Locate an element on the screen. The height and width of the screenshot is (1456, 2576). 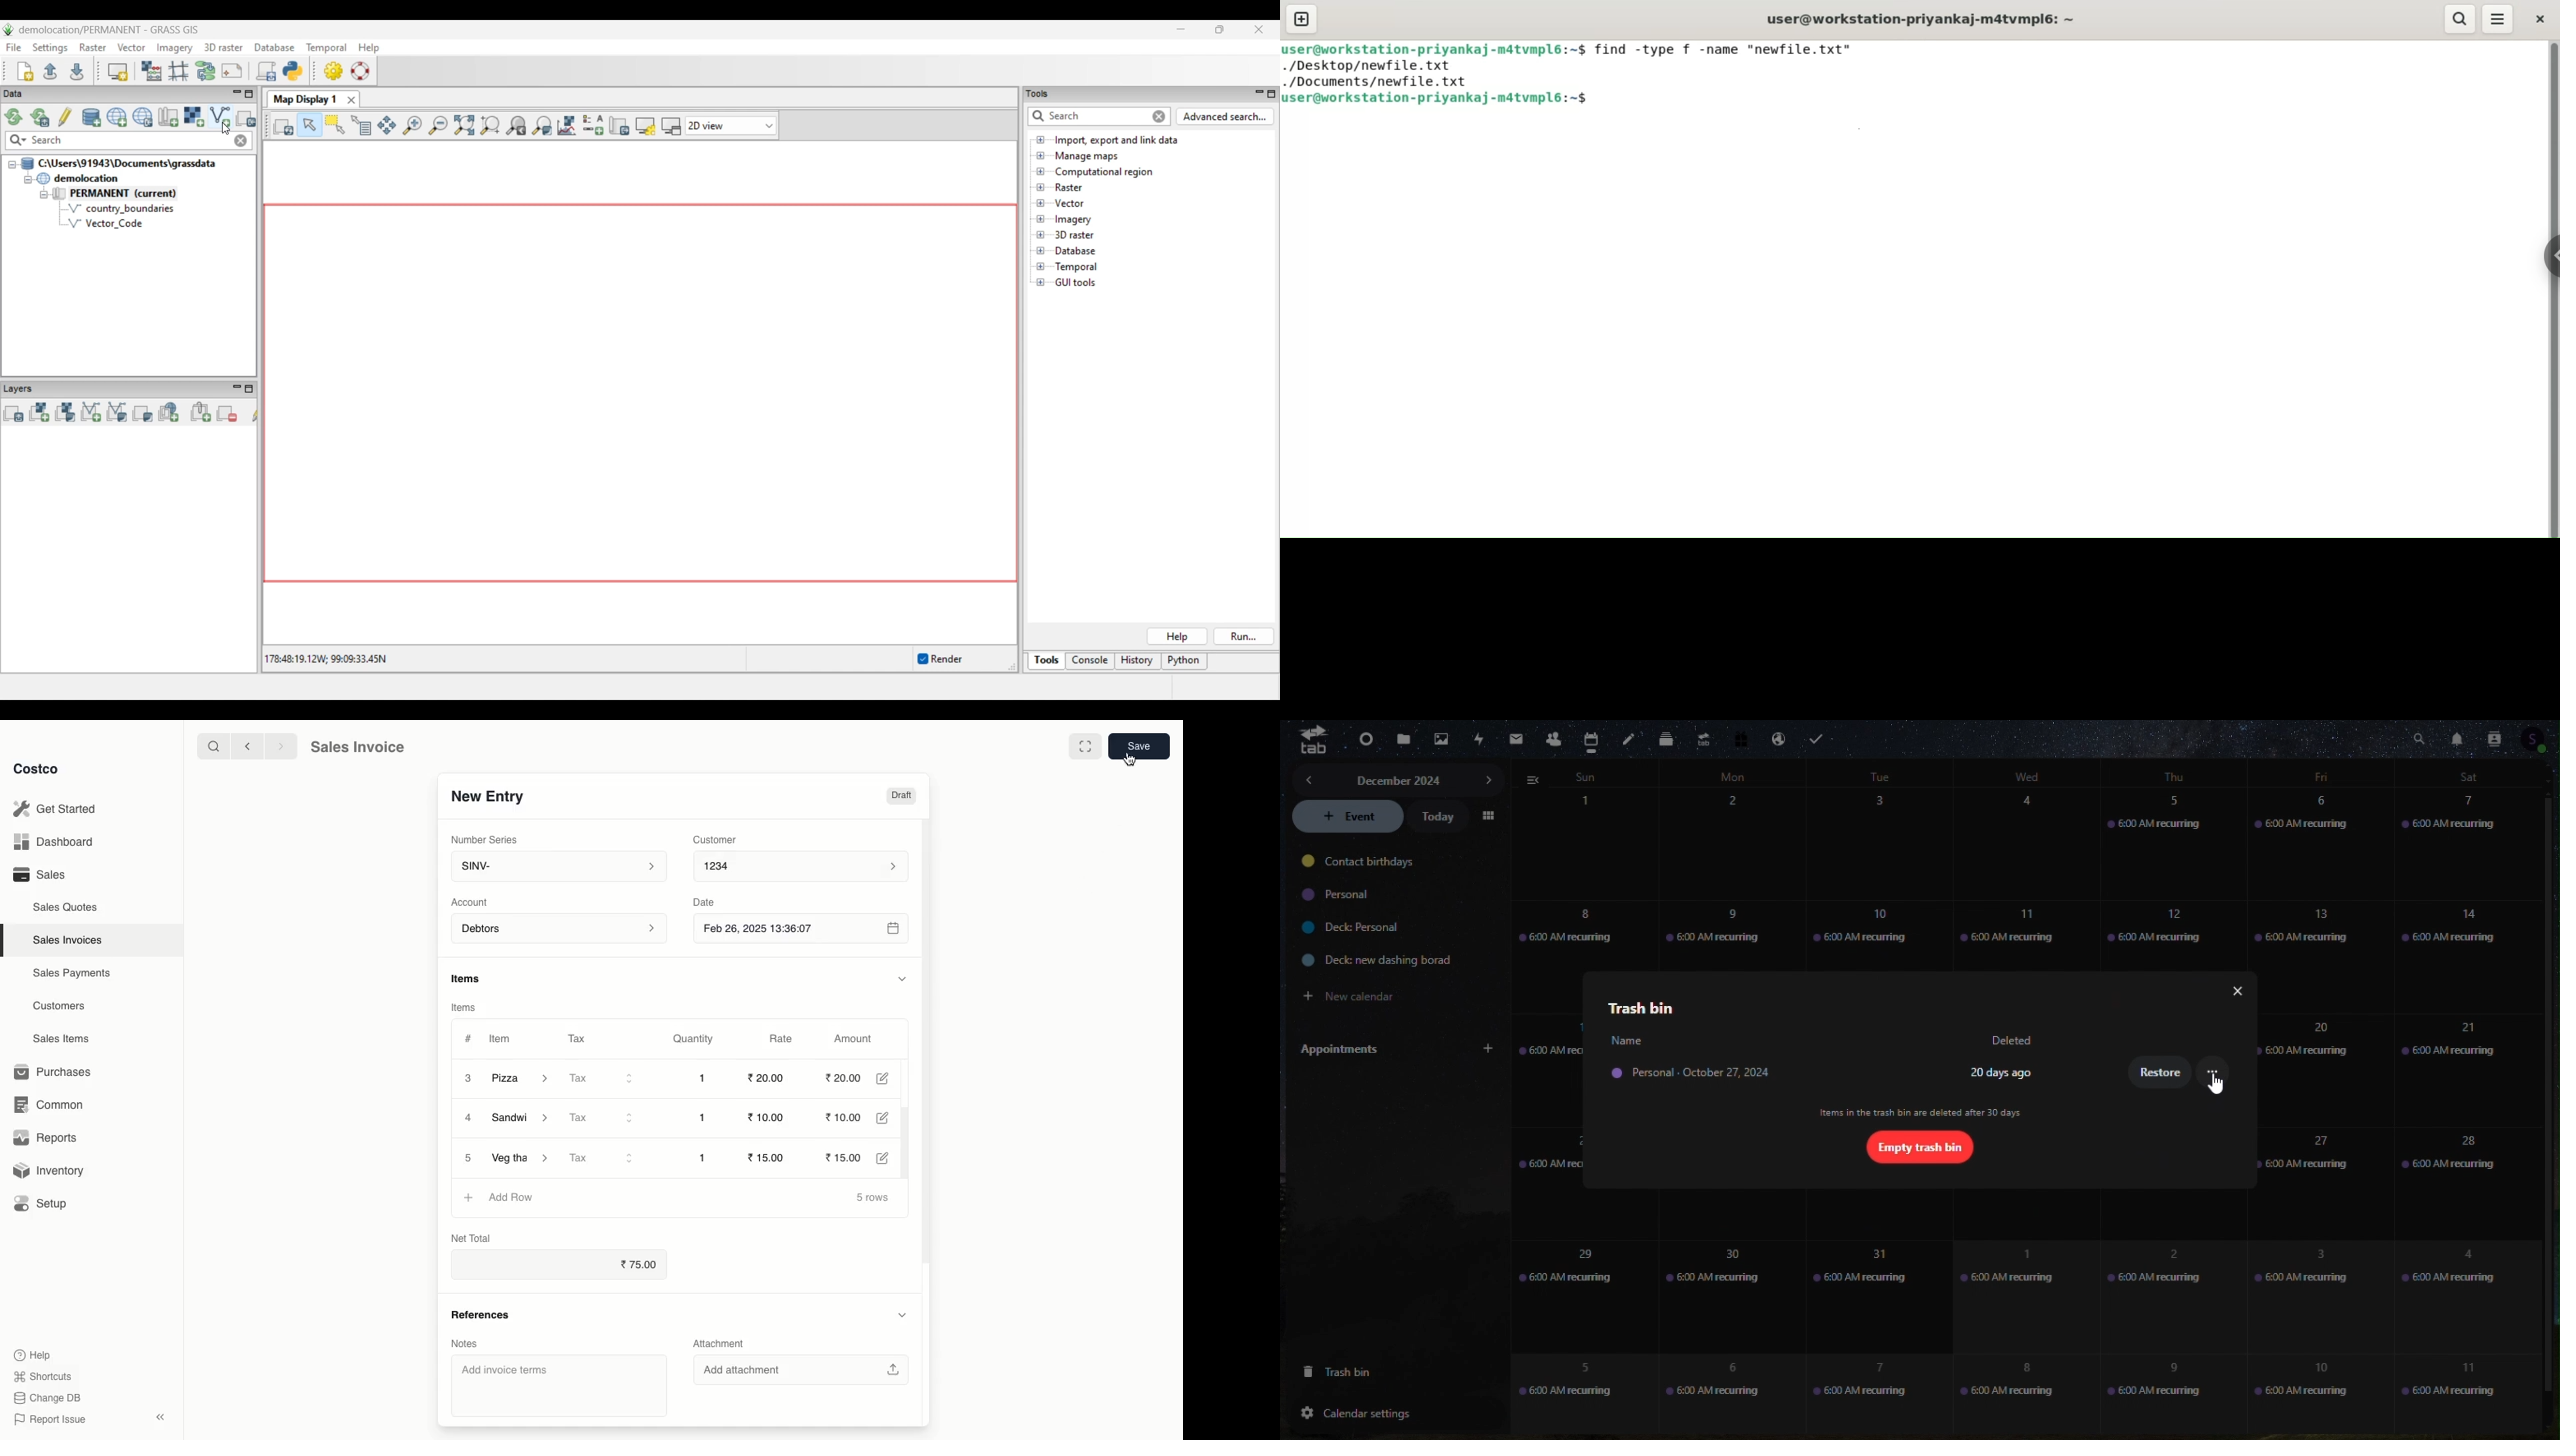
Reports is located at coordinates (46, 1139).